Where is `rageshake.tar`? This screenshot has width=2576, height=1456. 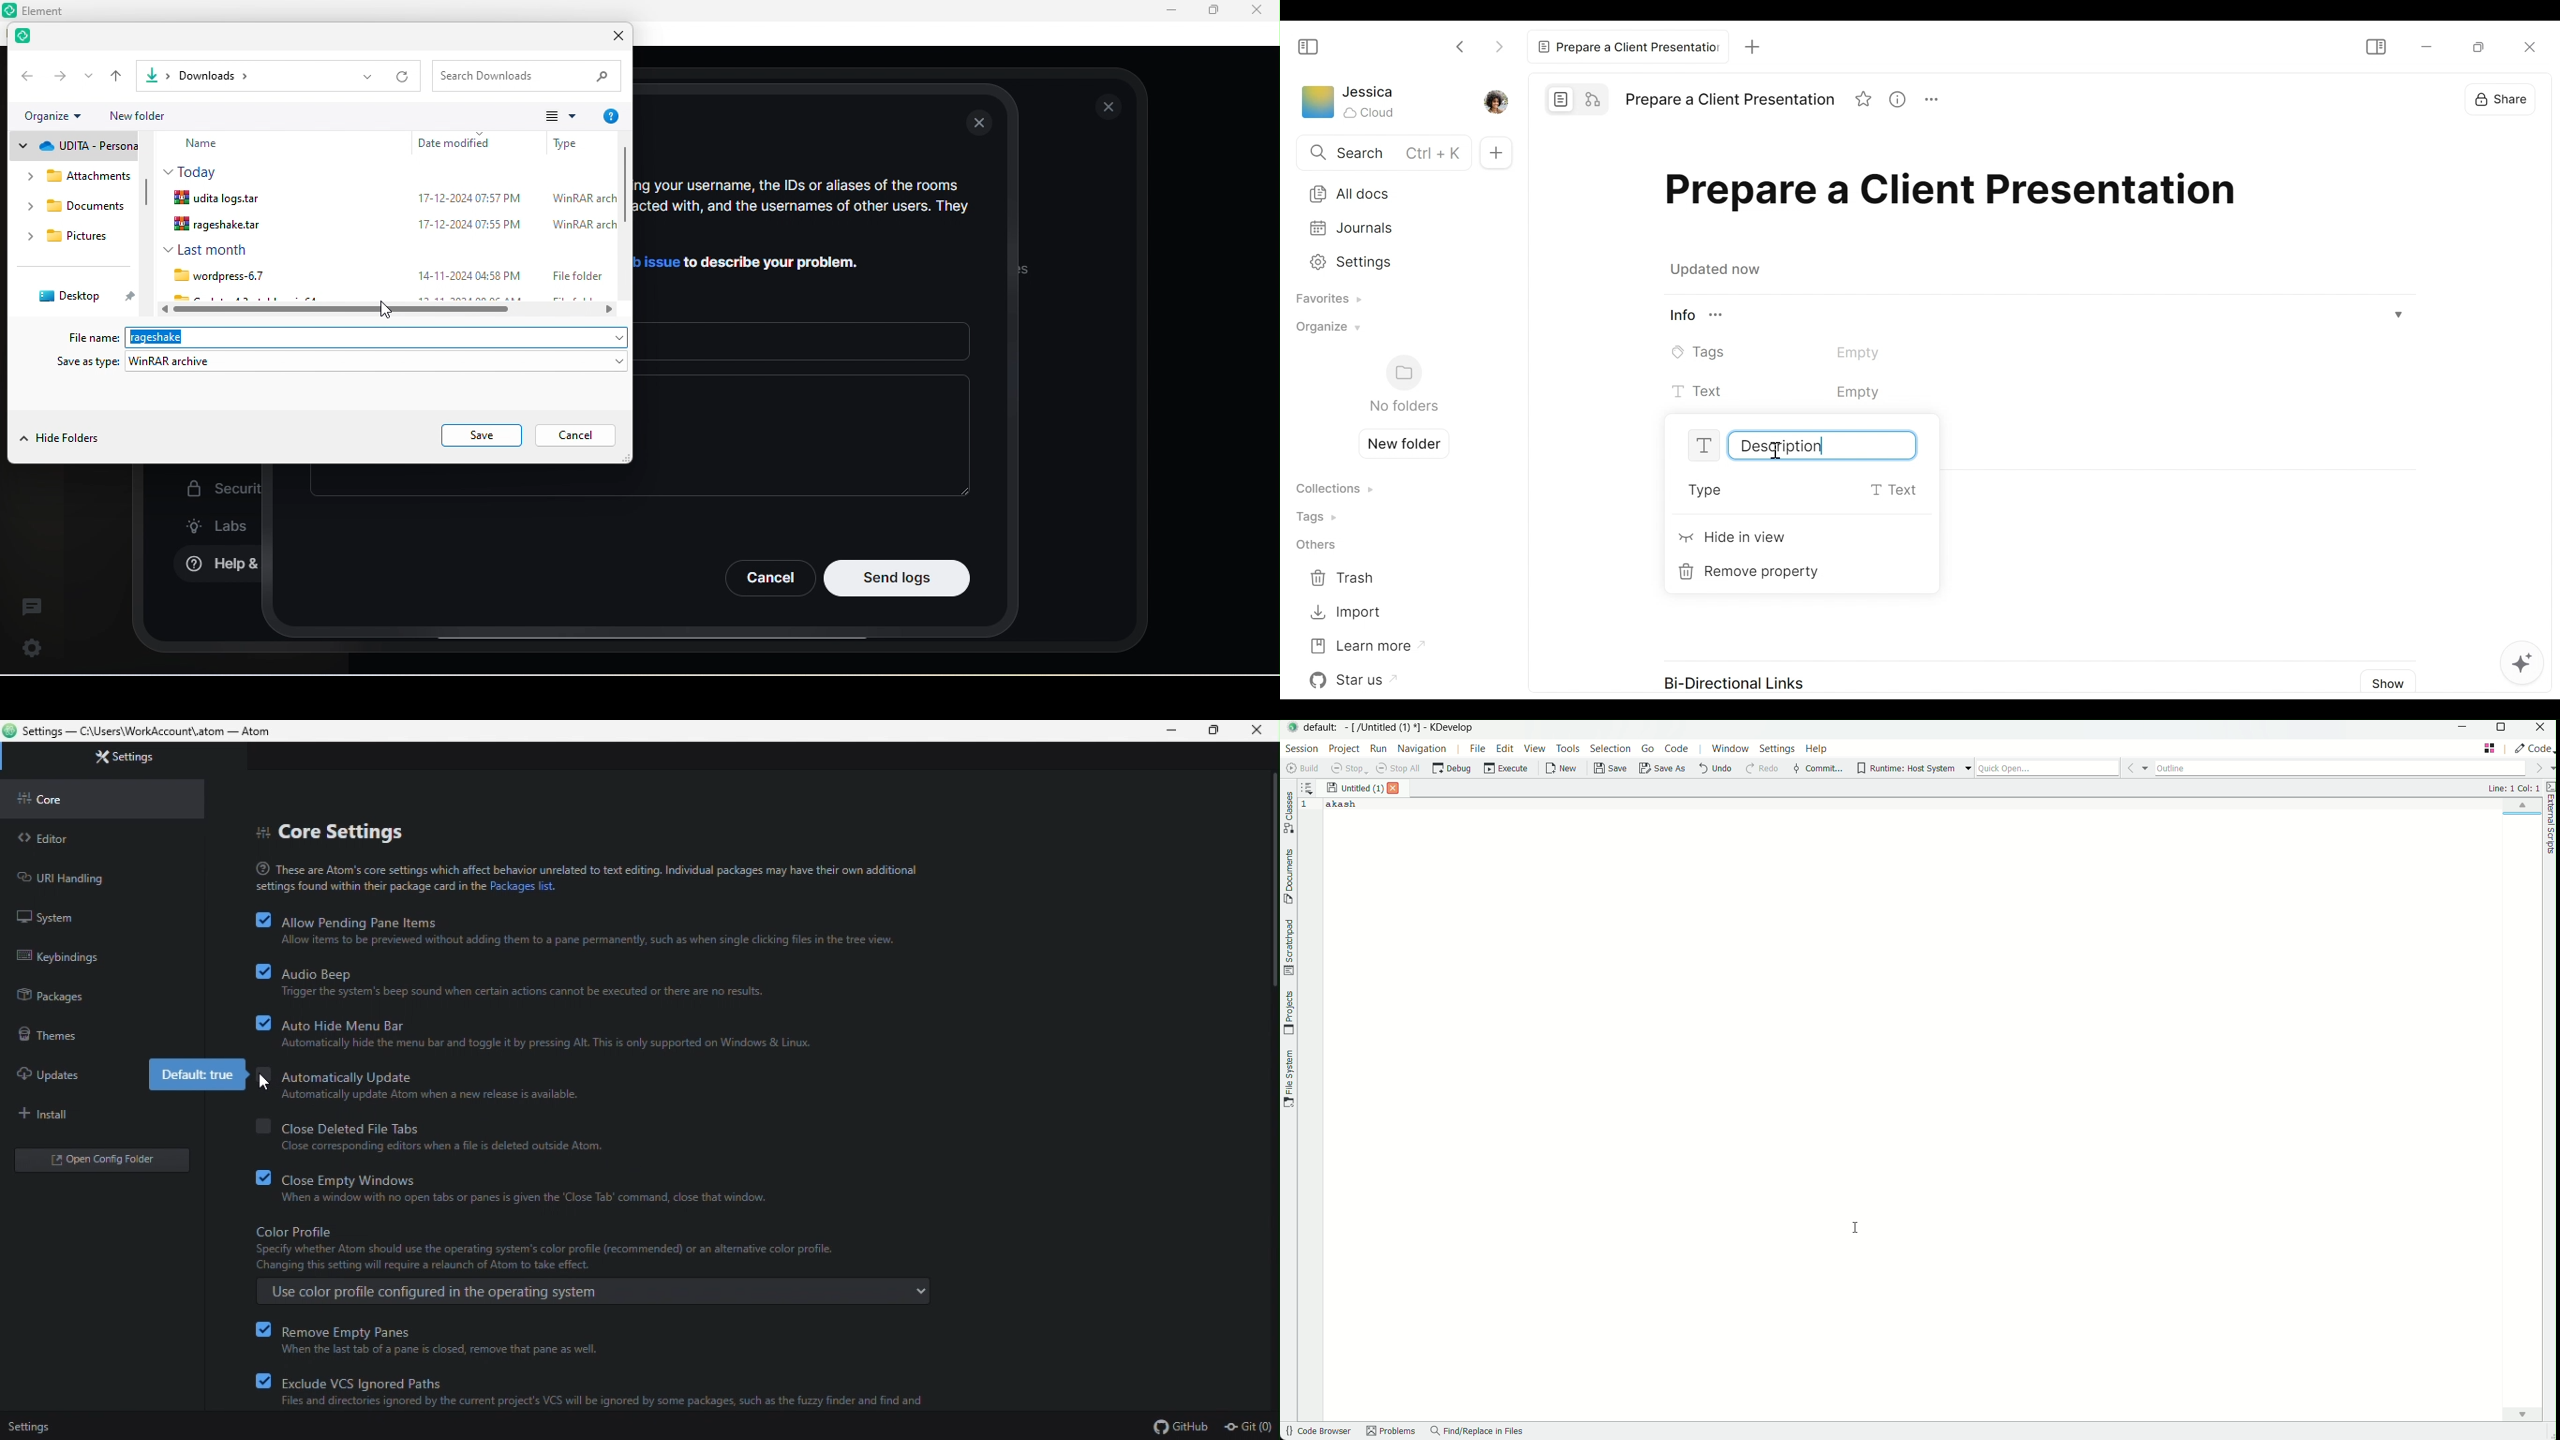 rageshake.tar is located at coordinates (225, 225).